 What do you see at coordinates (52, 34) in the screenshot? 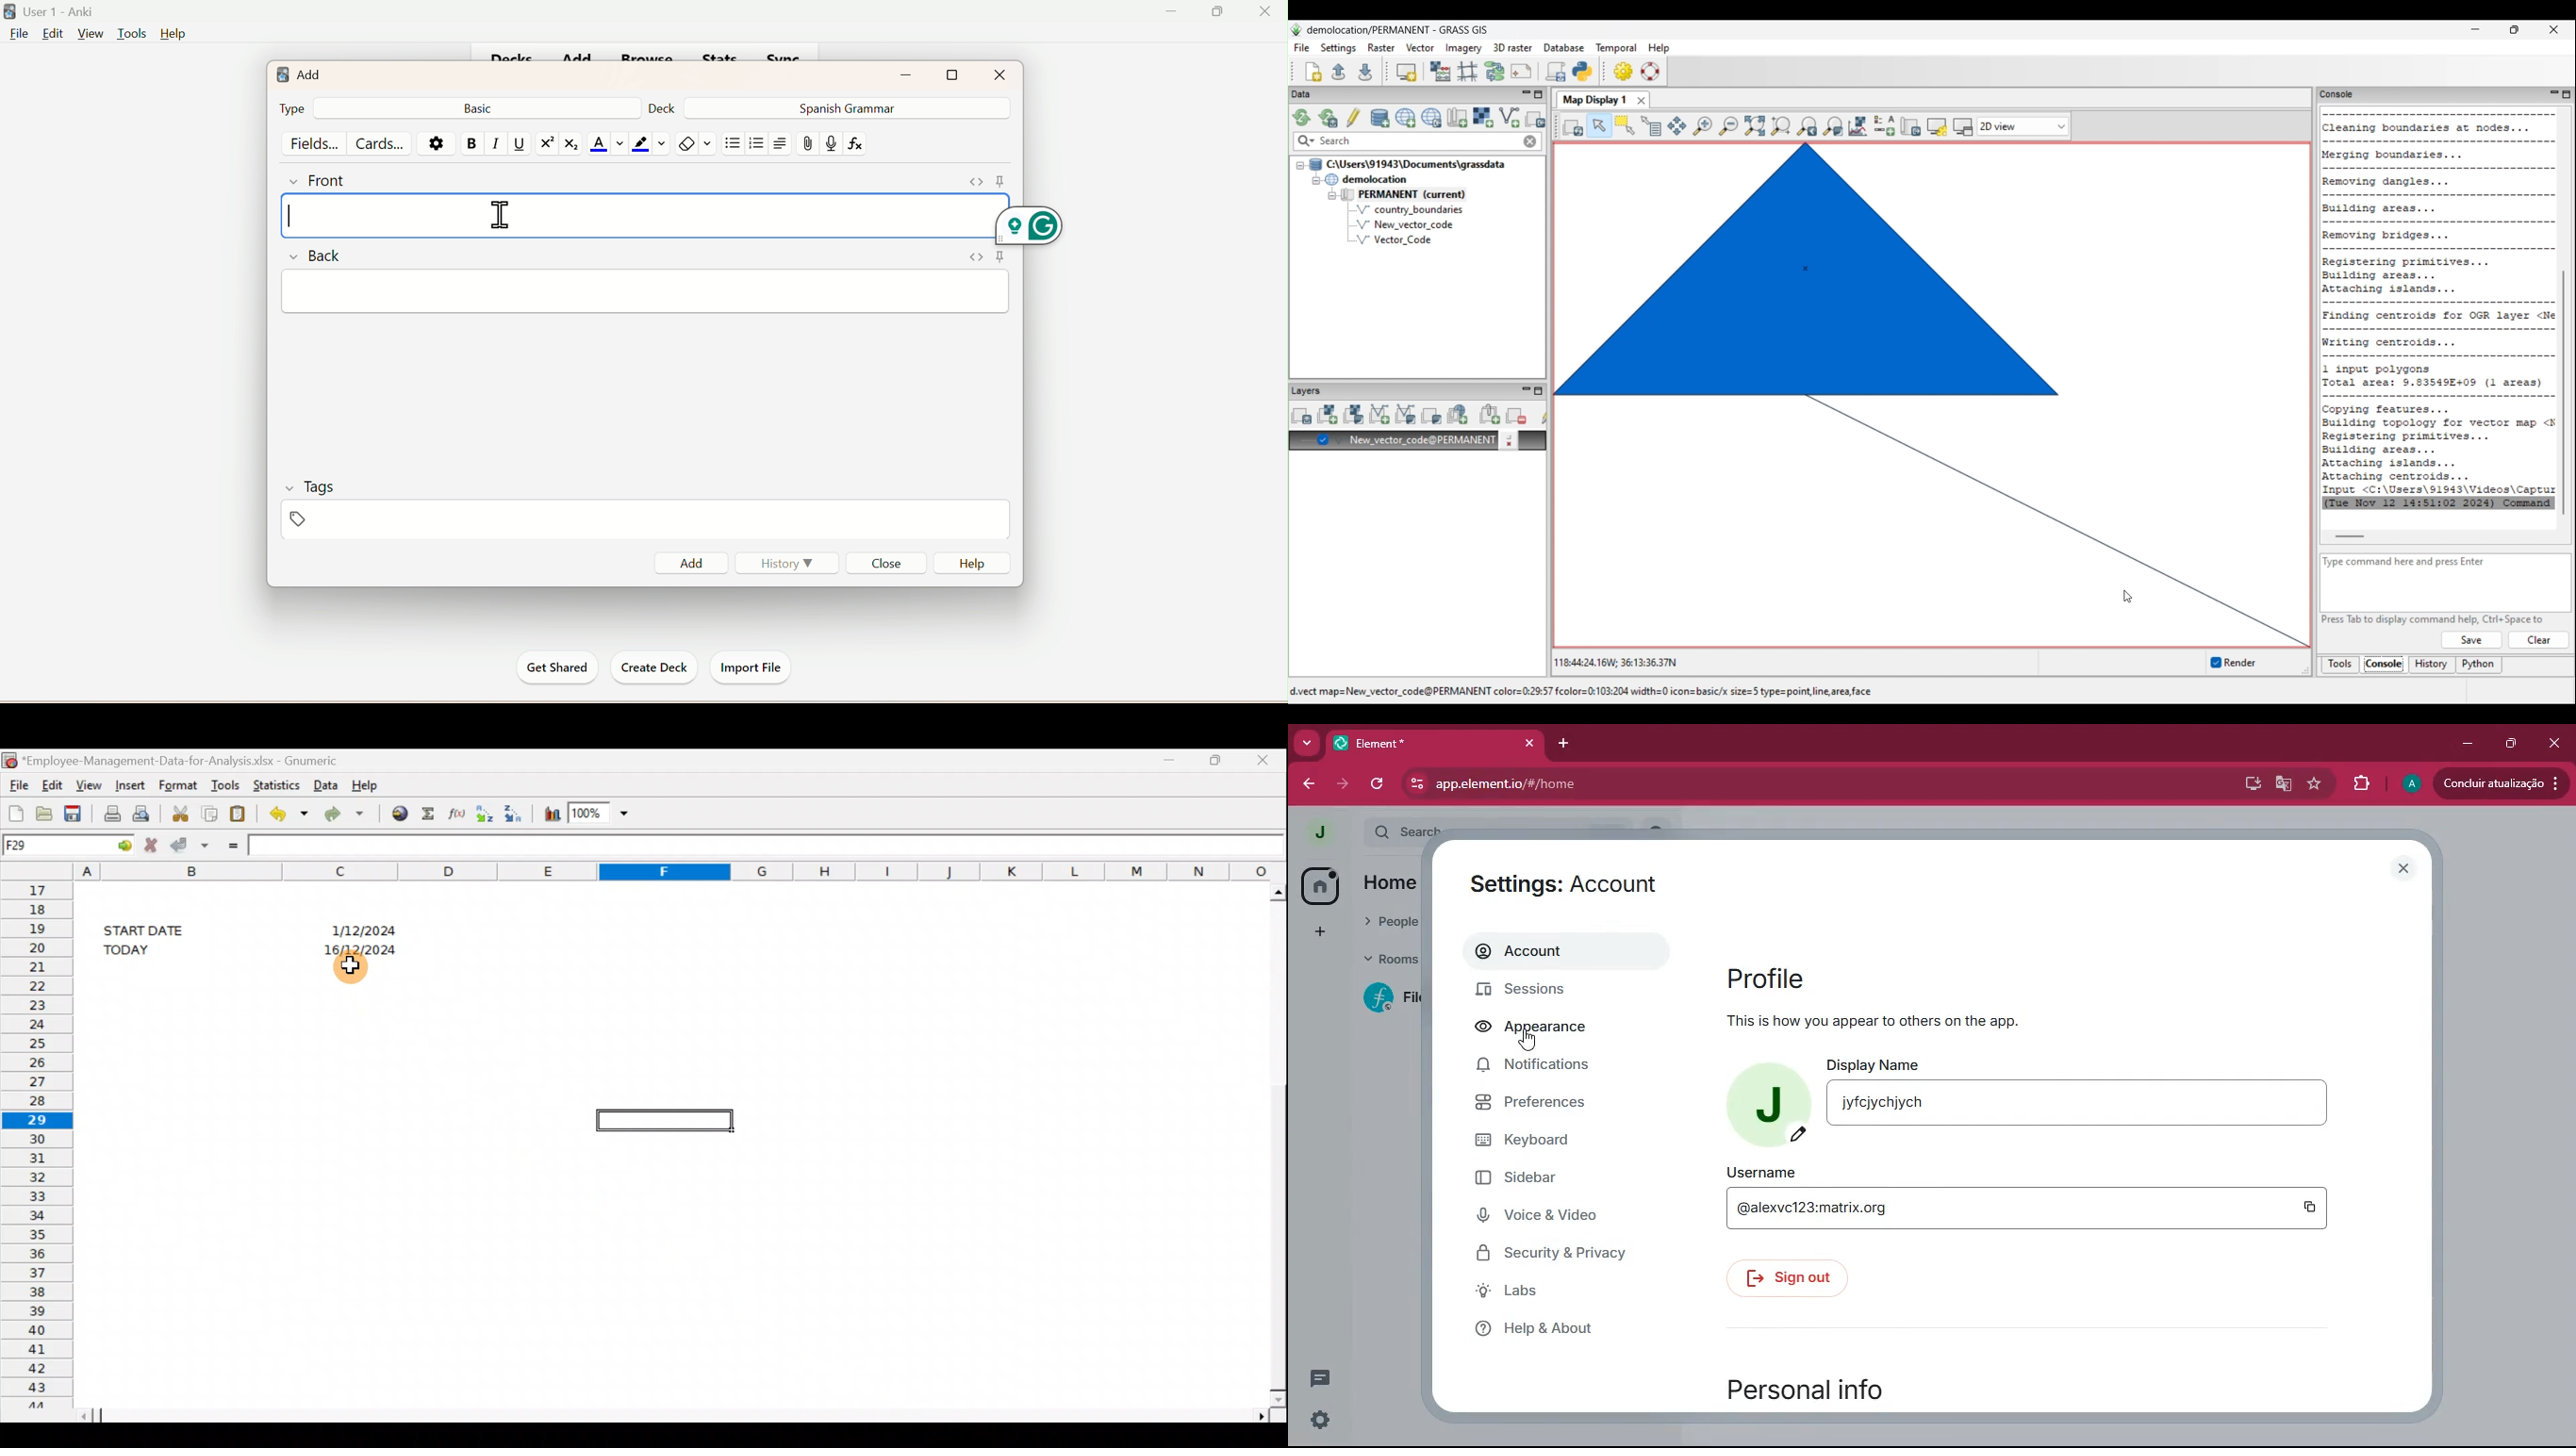
I see `Edit` at bounding box center [52, 34].